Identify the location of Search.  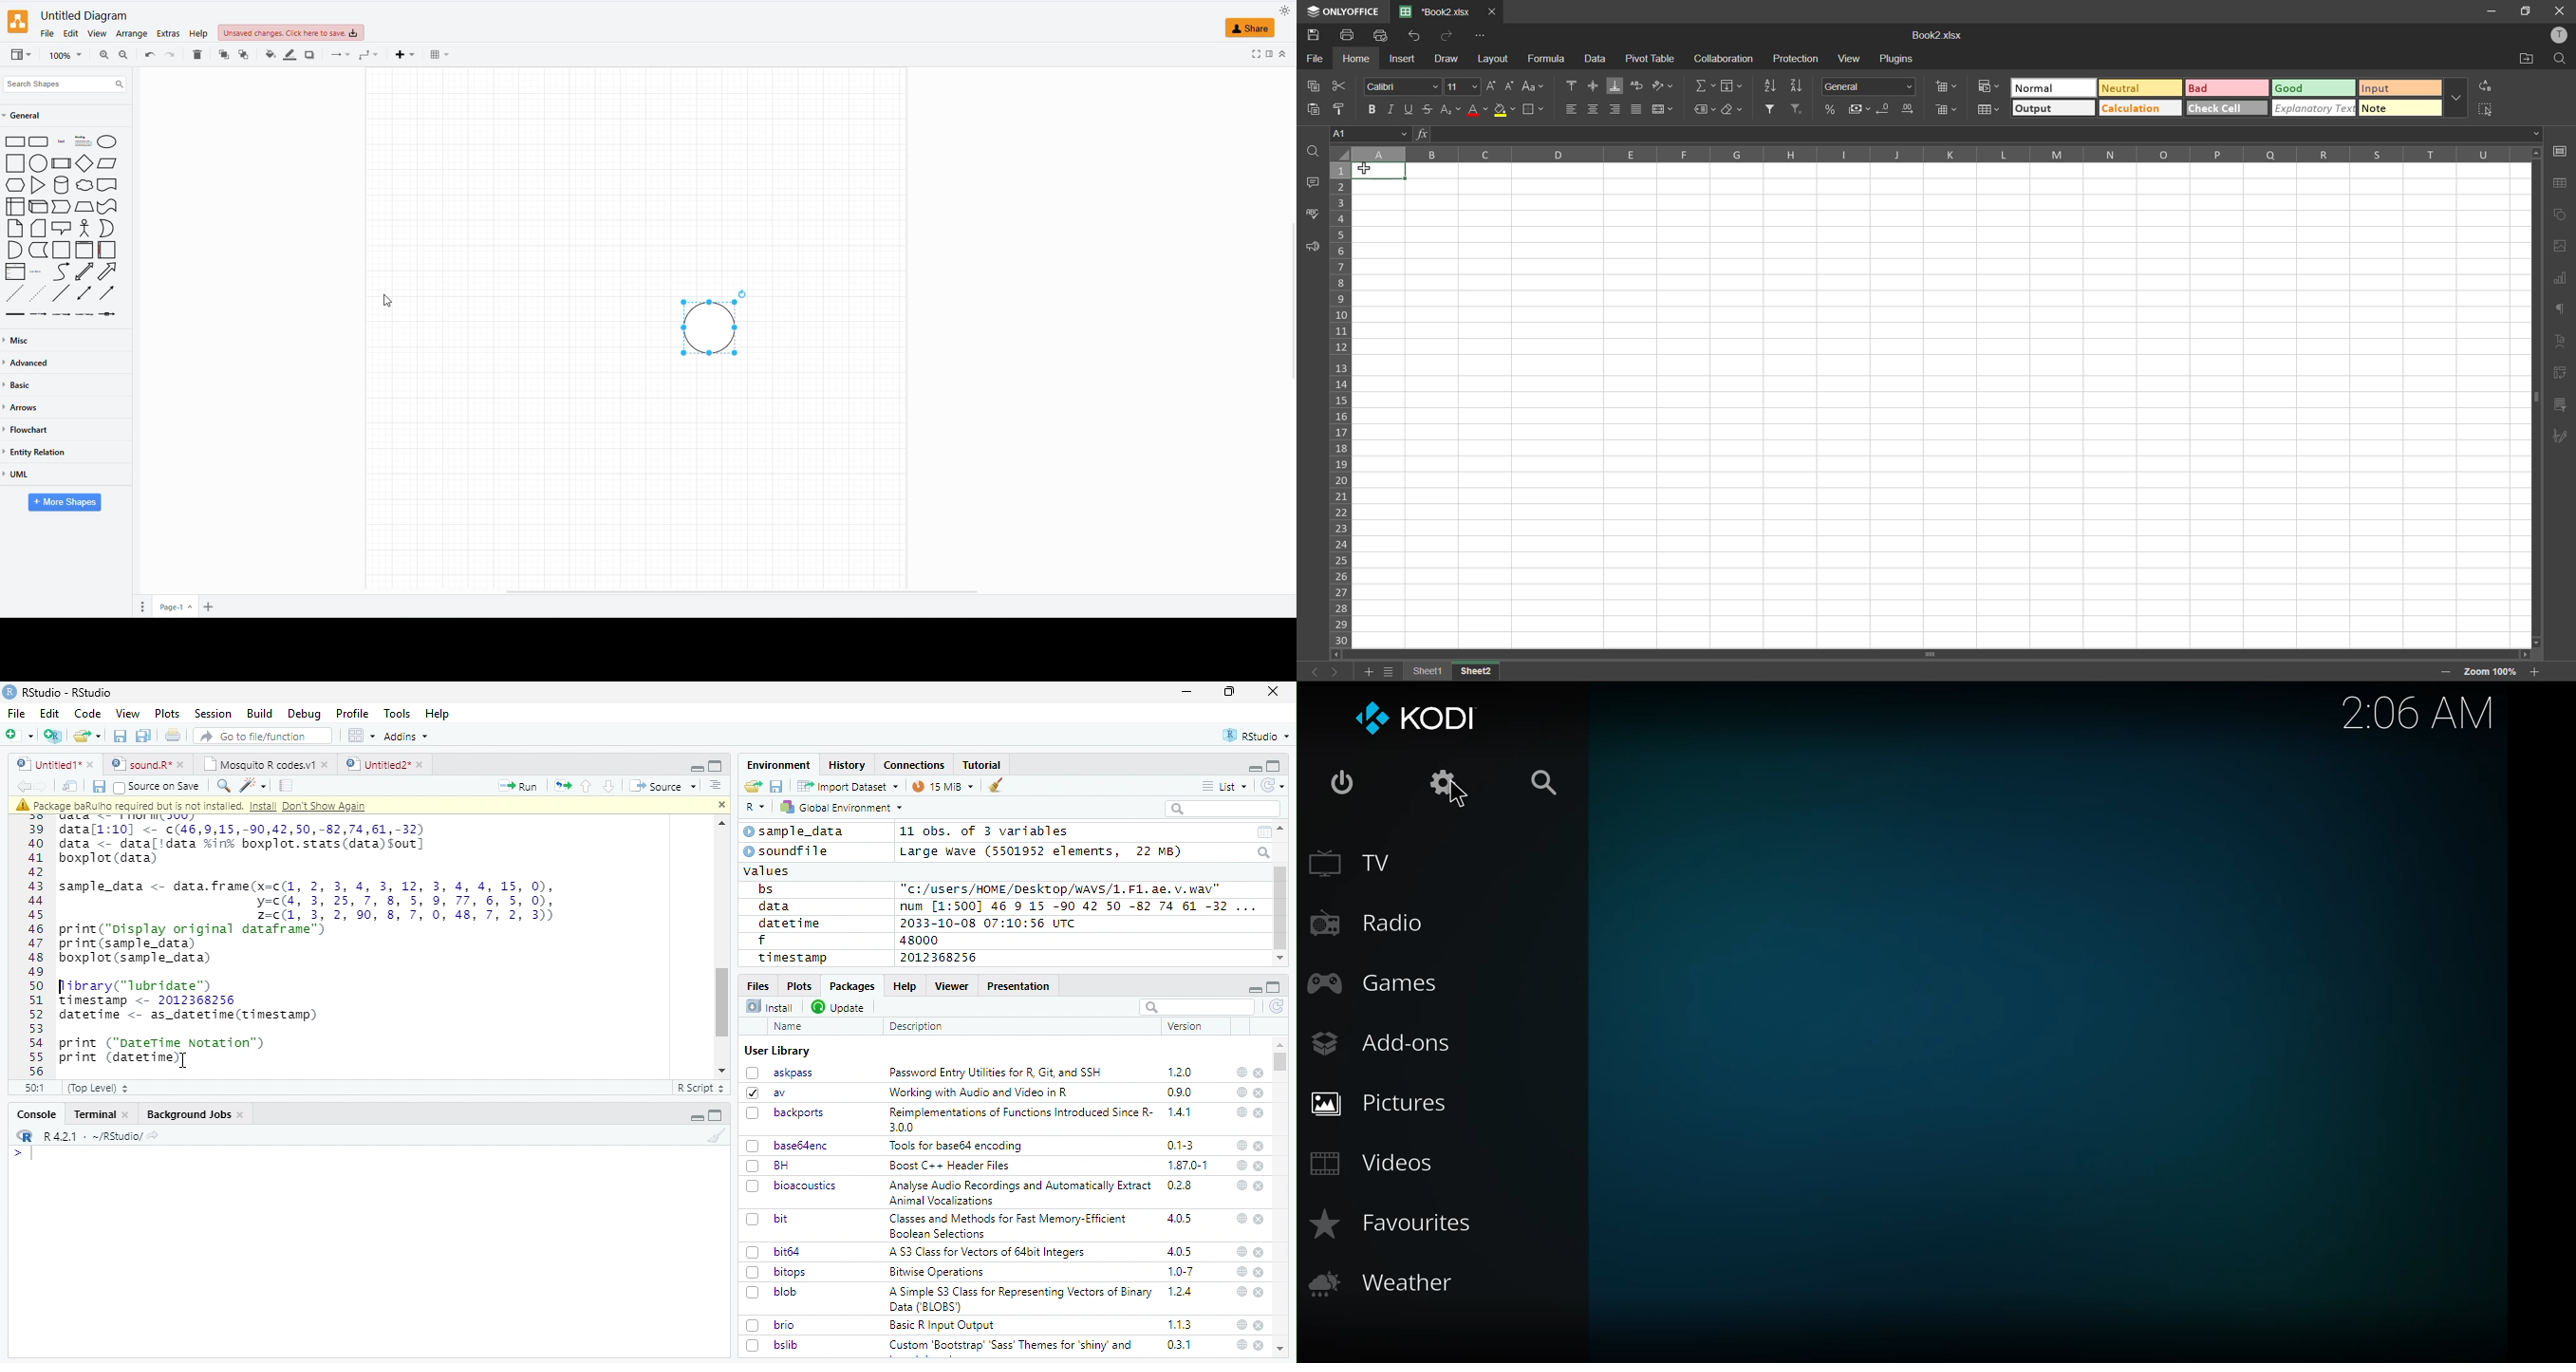
(1265, 852).